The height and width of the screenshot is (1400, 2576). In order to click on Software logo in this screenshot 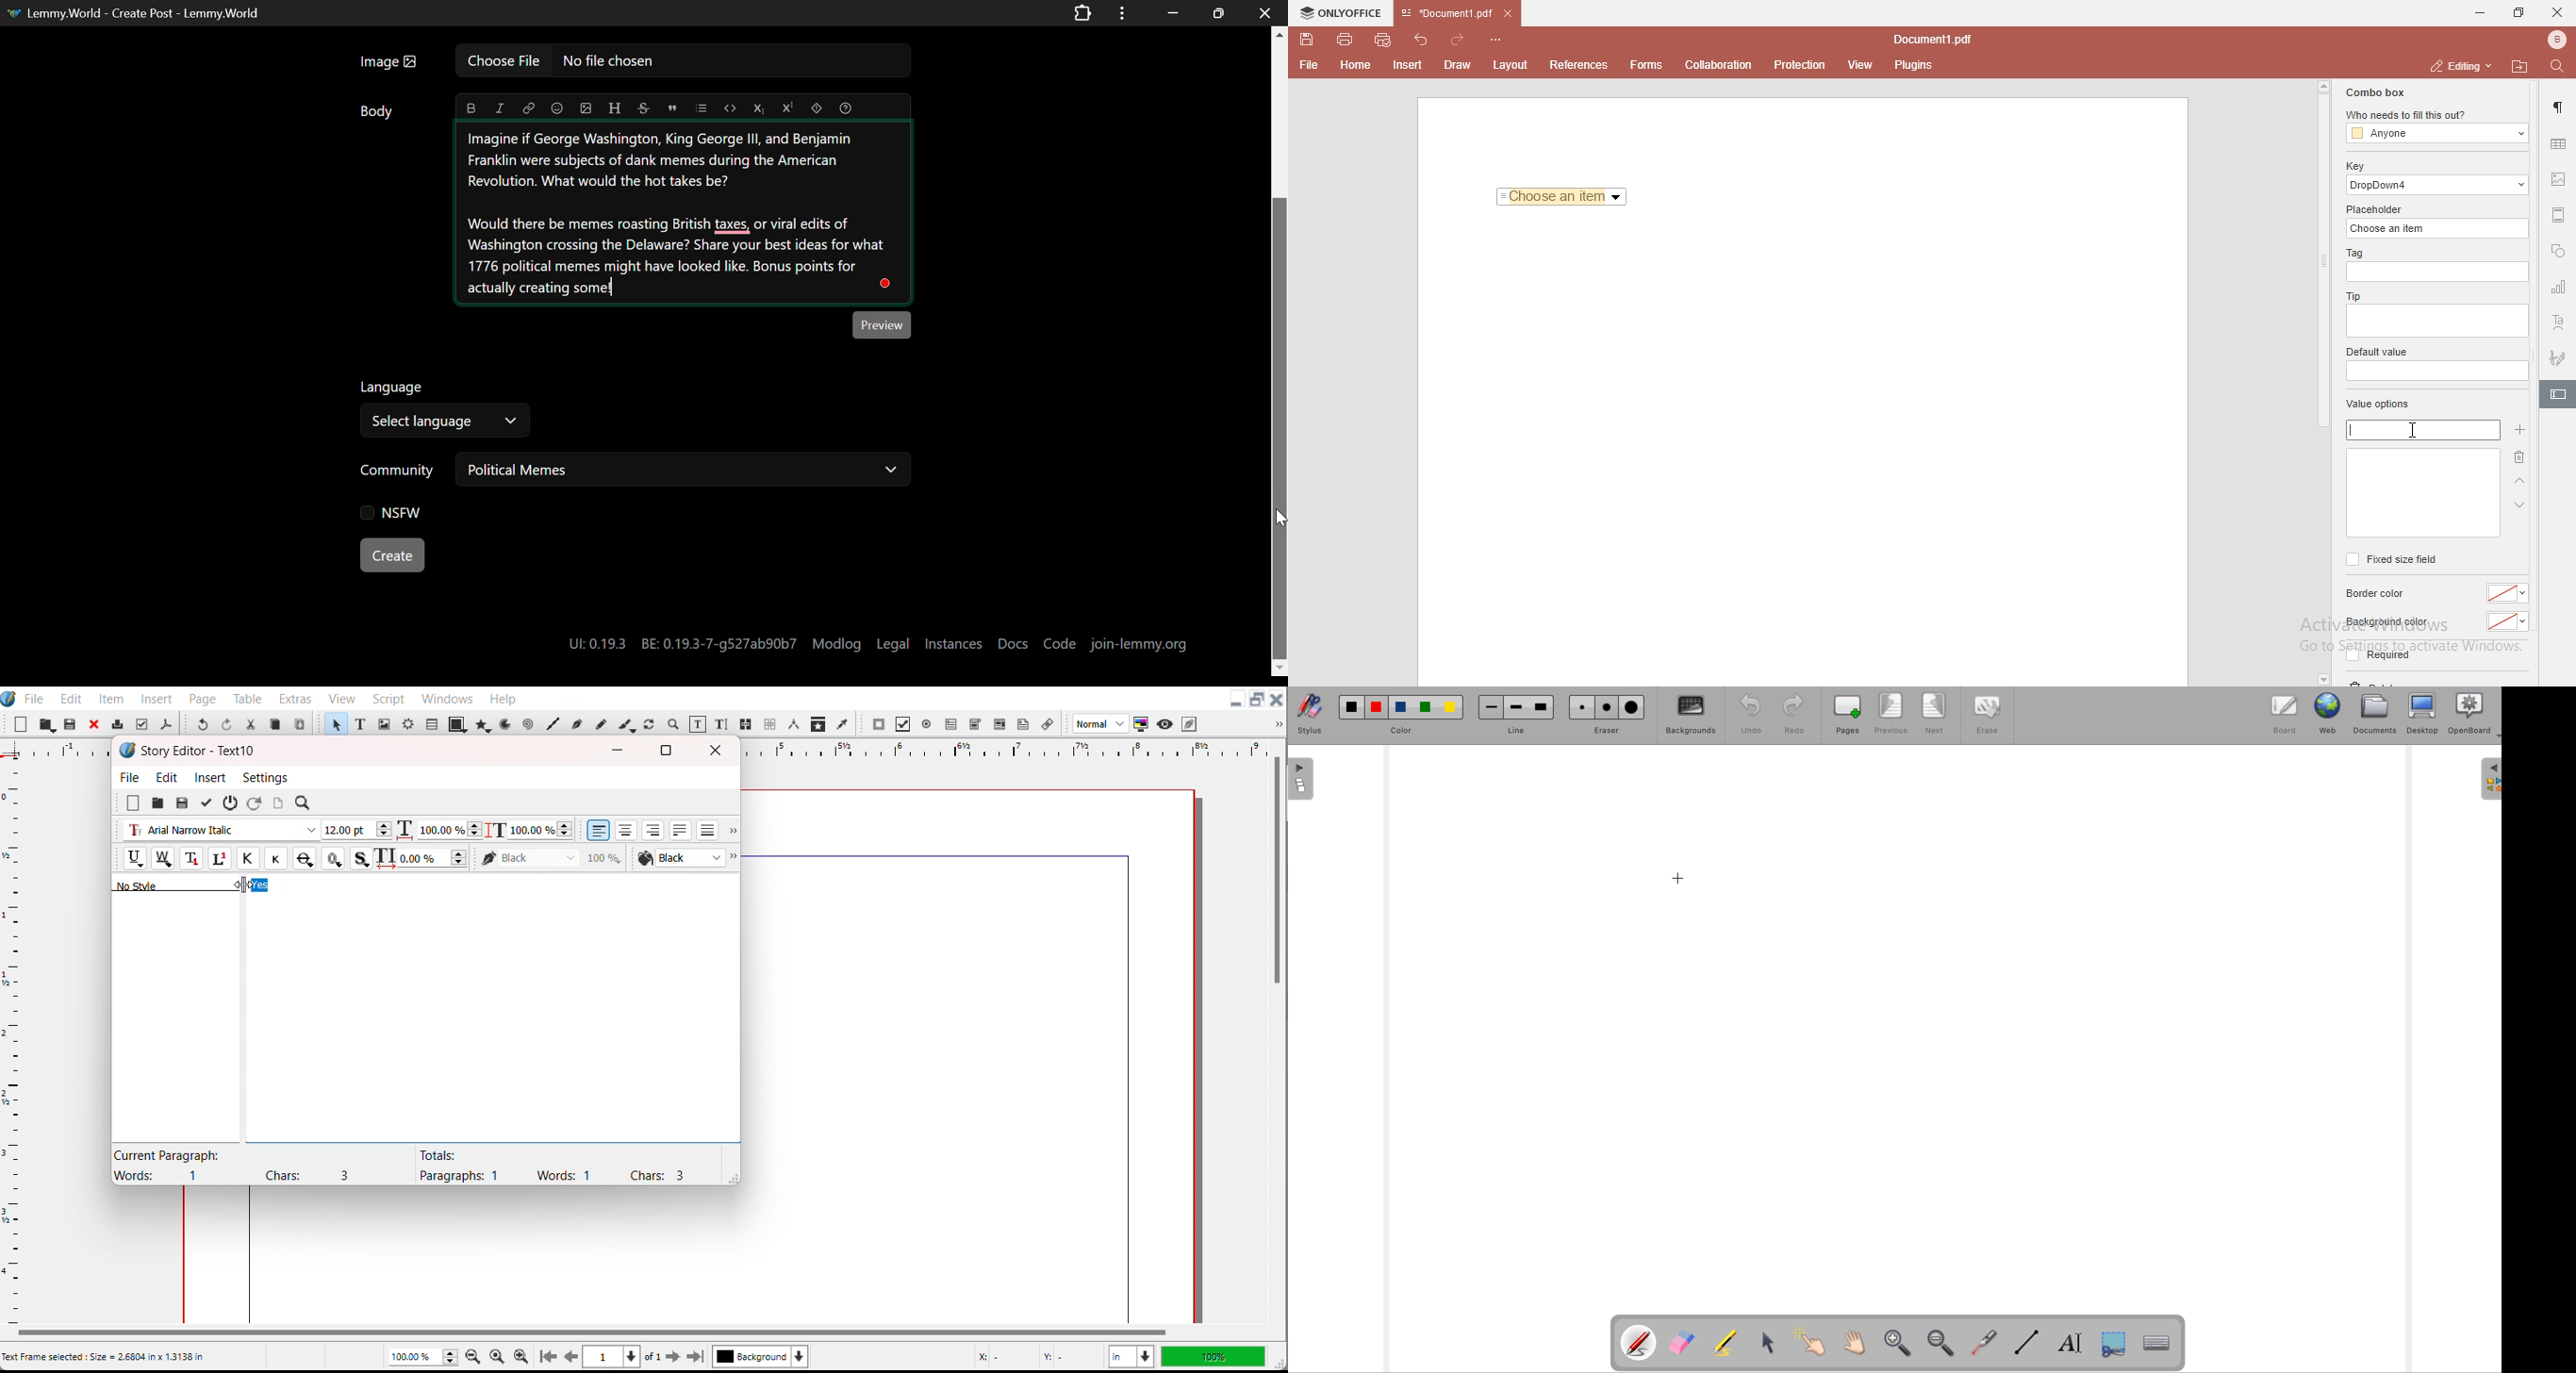, I will do `click(127, 750)`.